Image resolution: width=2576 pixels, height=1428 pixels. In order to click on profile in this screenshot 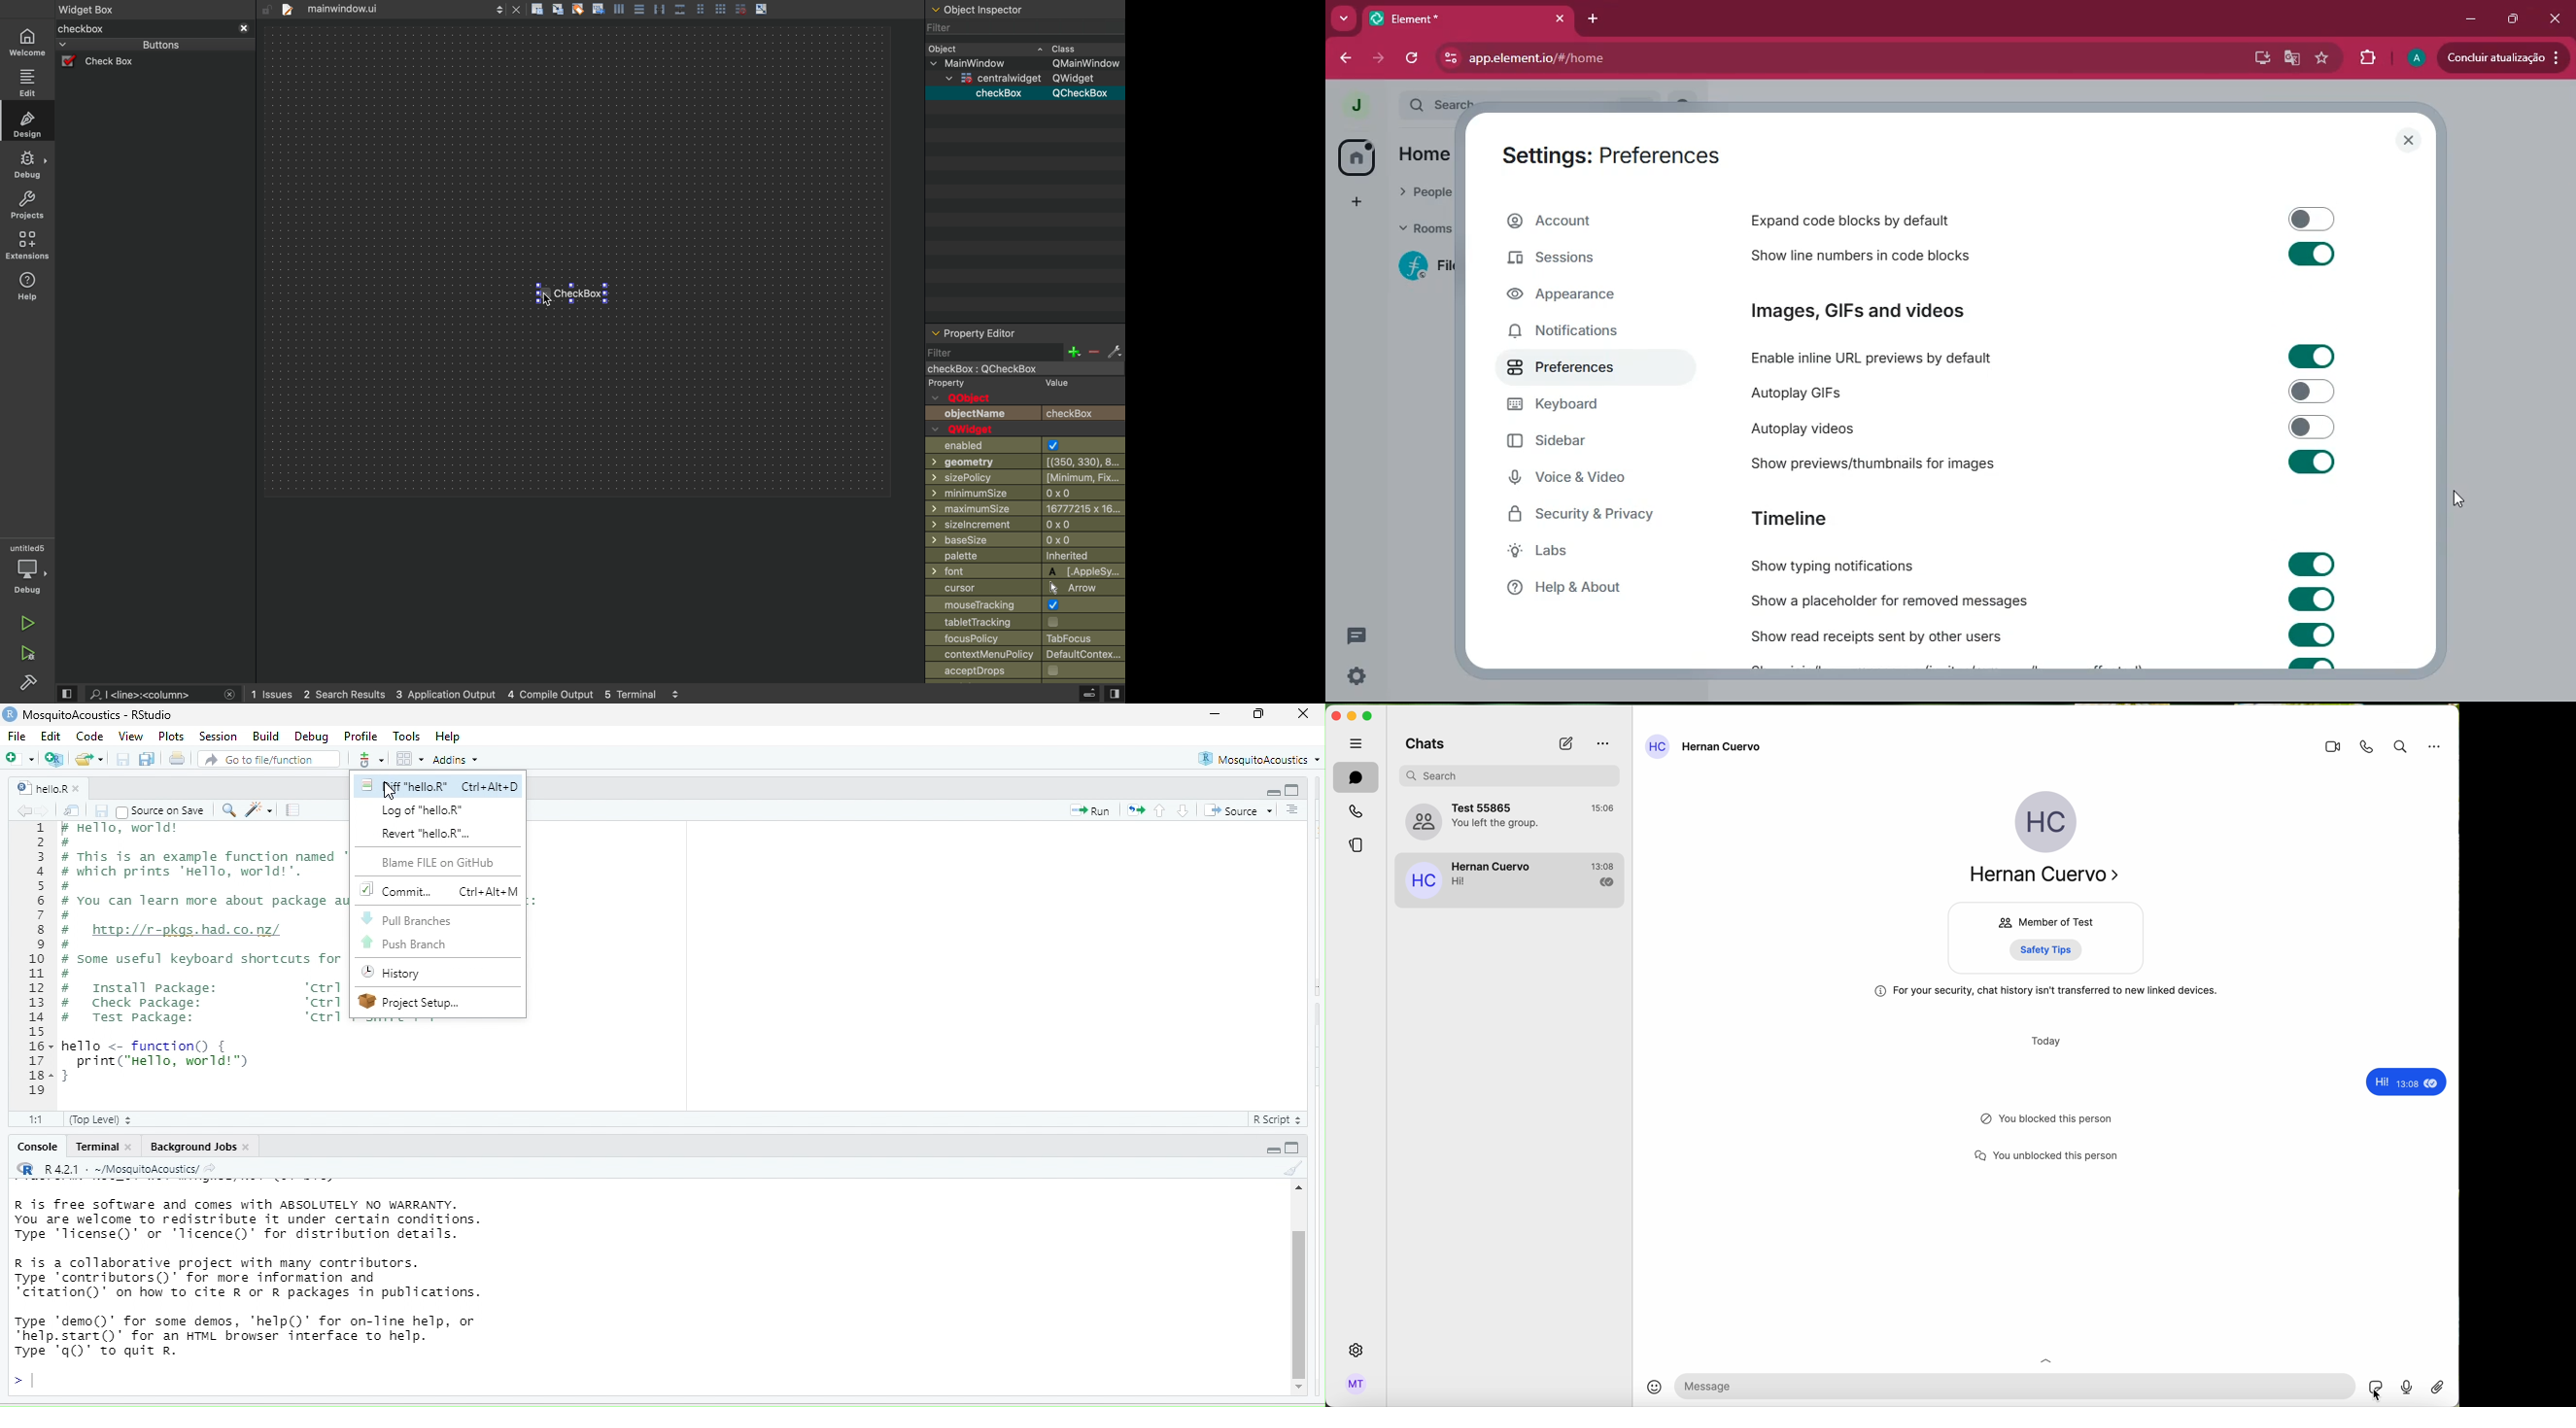, I will do `click(1357, 105)`.